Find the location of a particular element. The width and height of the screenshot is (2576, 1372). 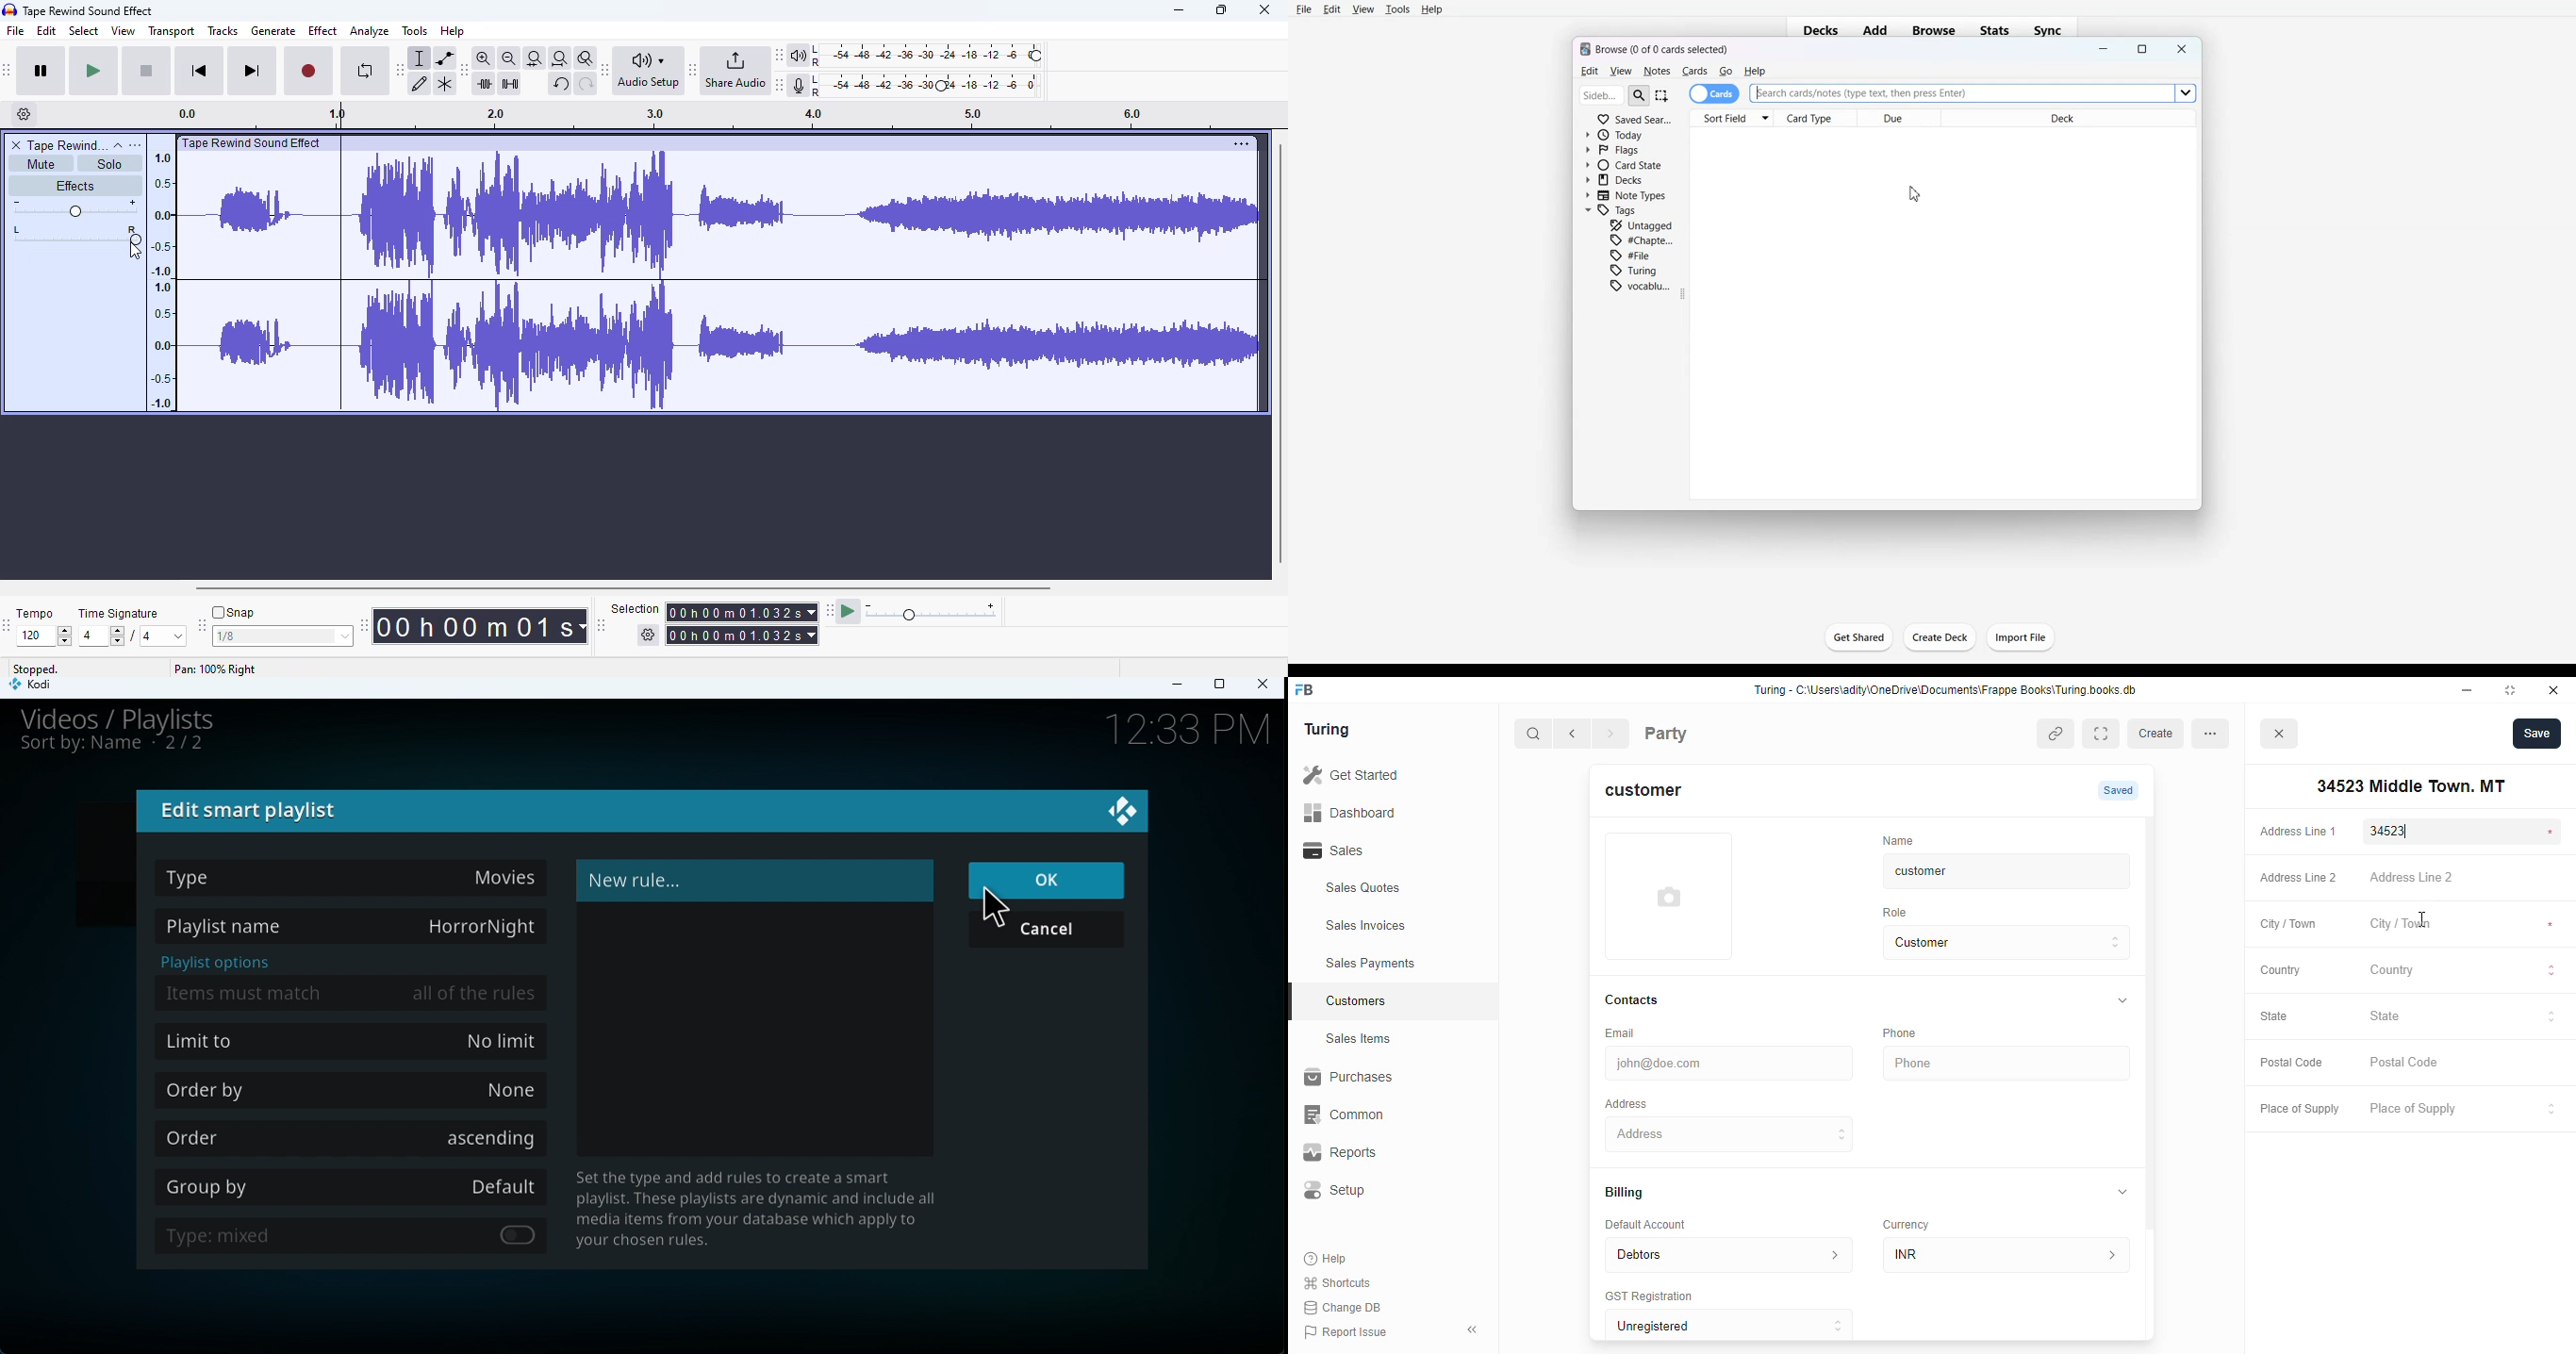

view is located at coordinates (124, 30).